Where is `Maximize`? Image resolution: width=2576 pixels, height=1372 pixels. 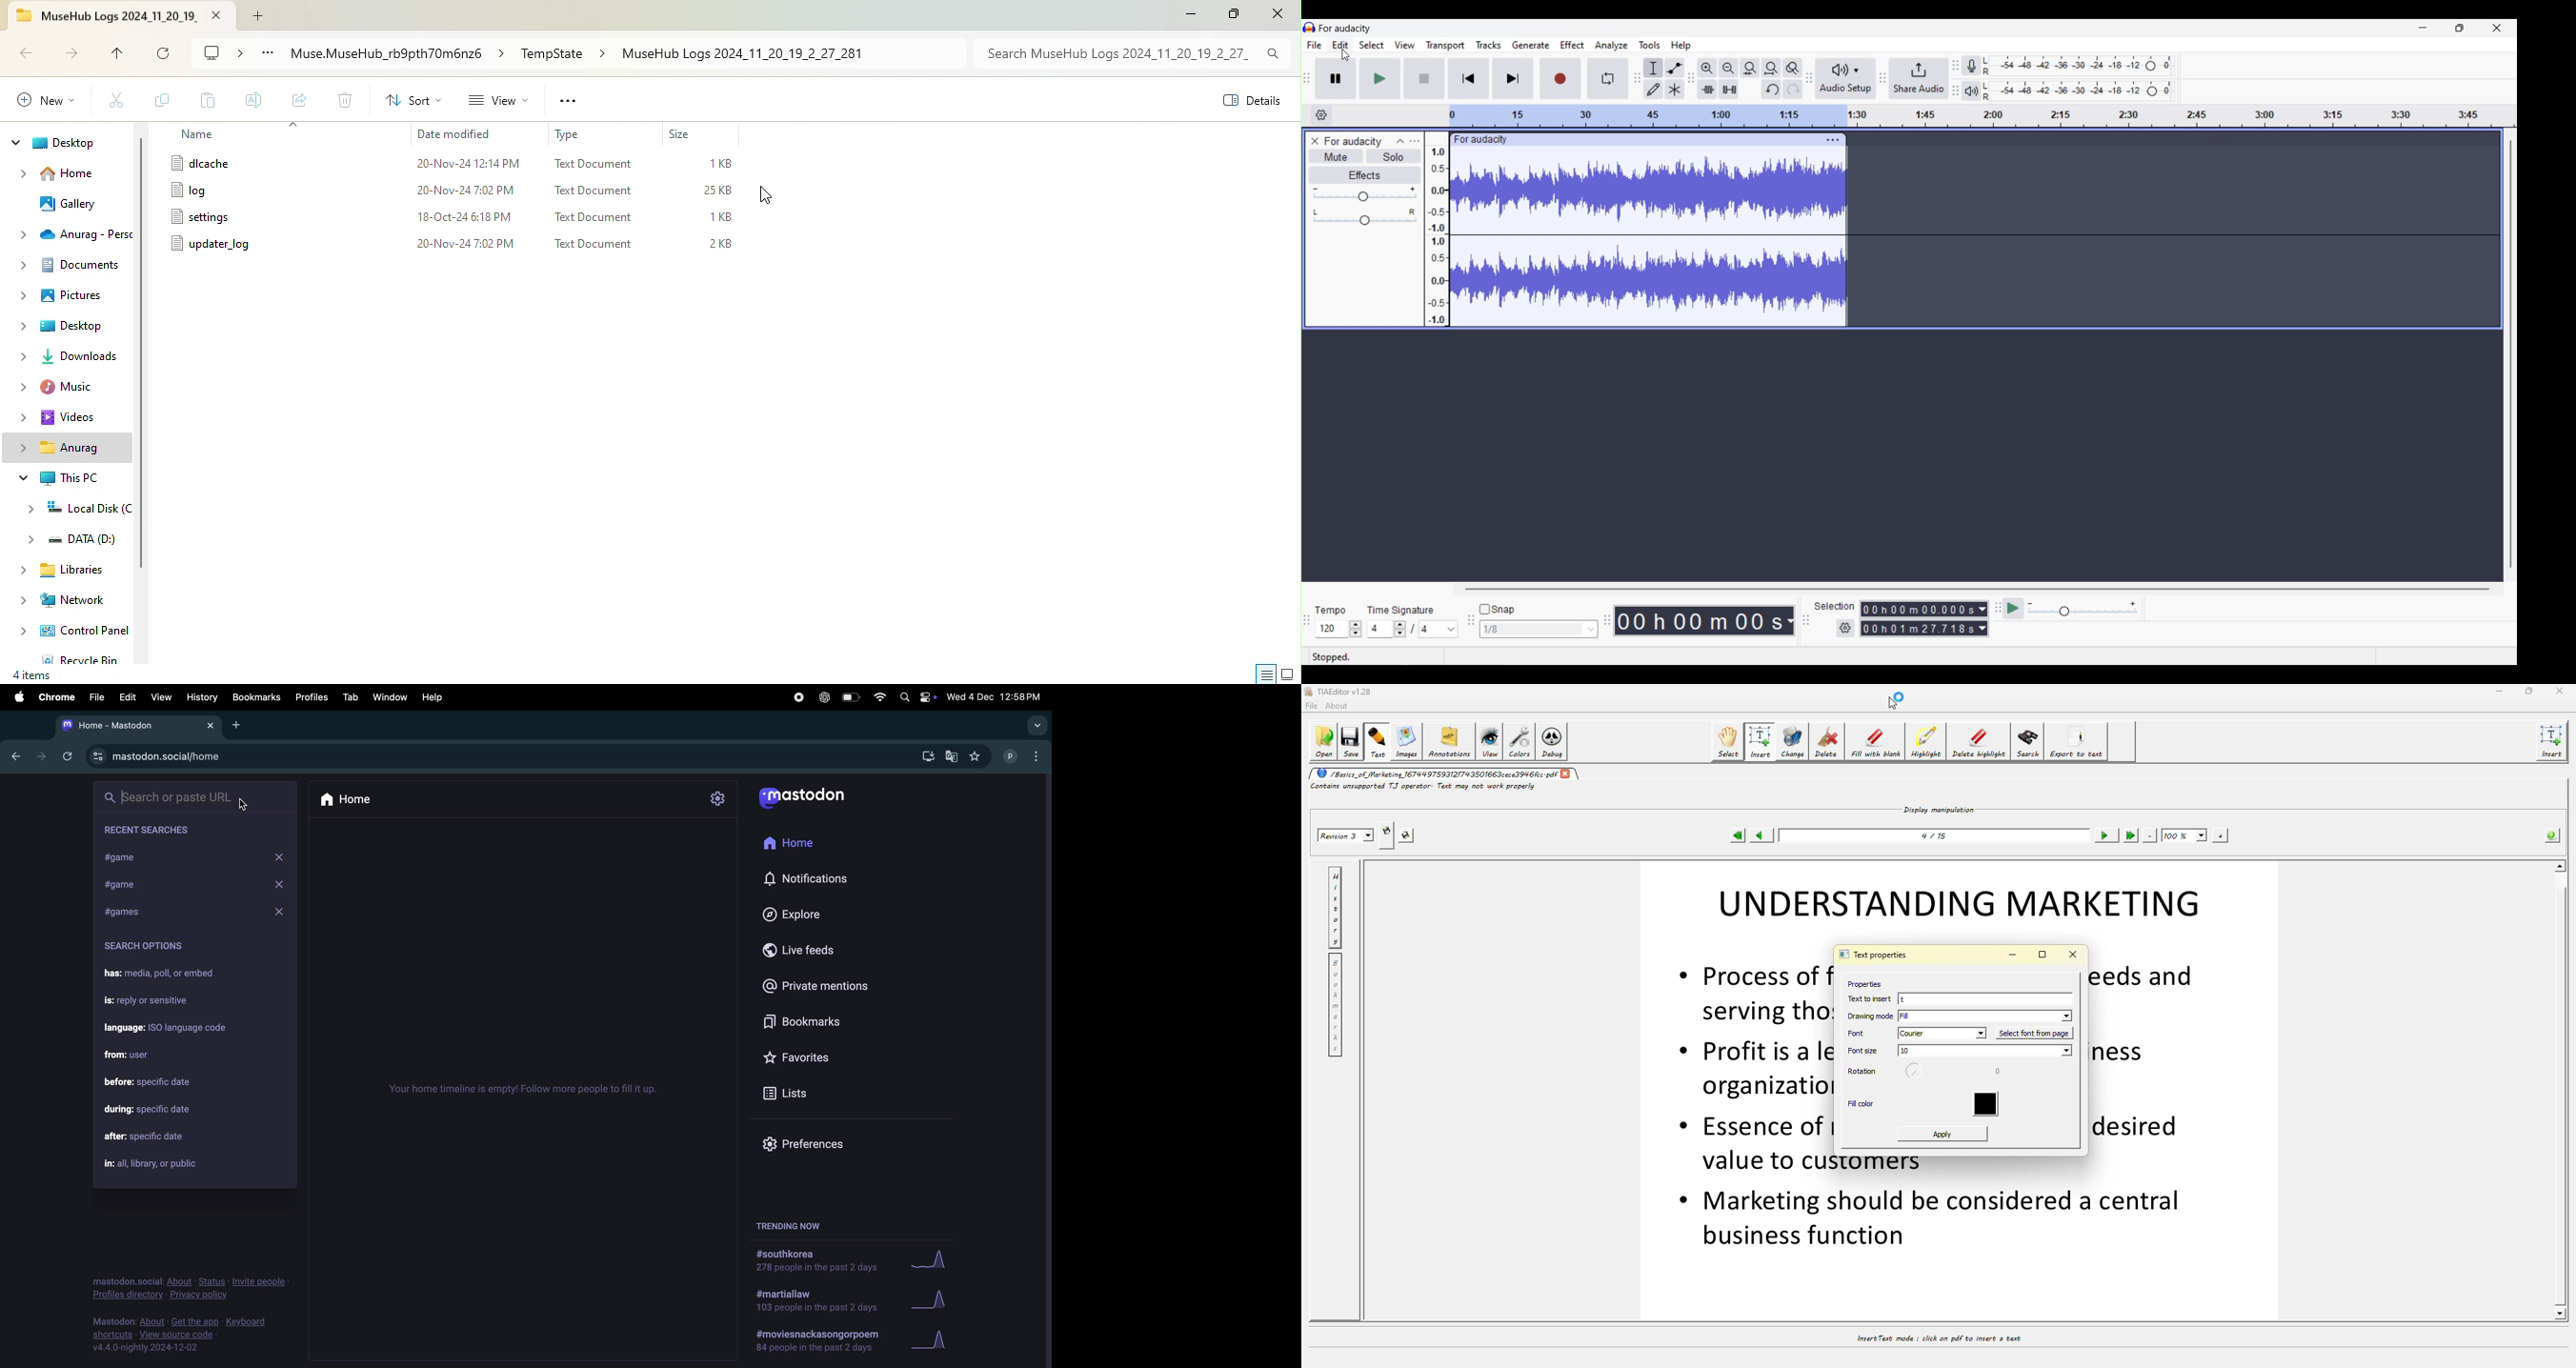
Maximize is located at coordinates (1236, 14).